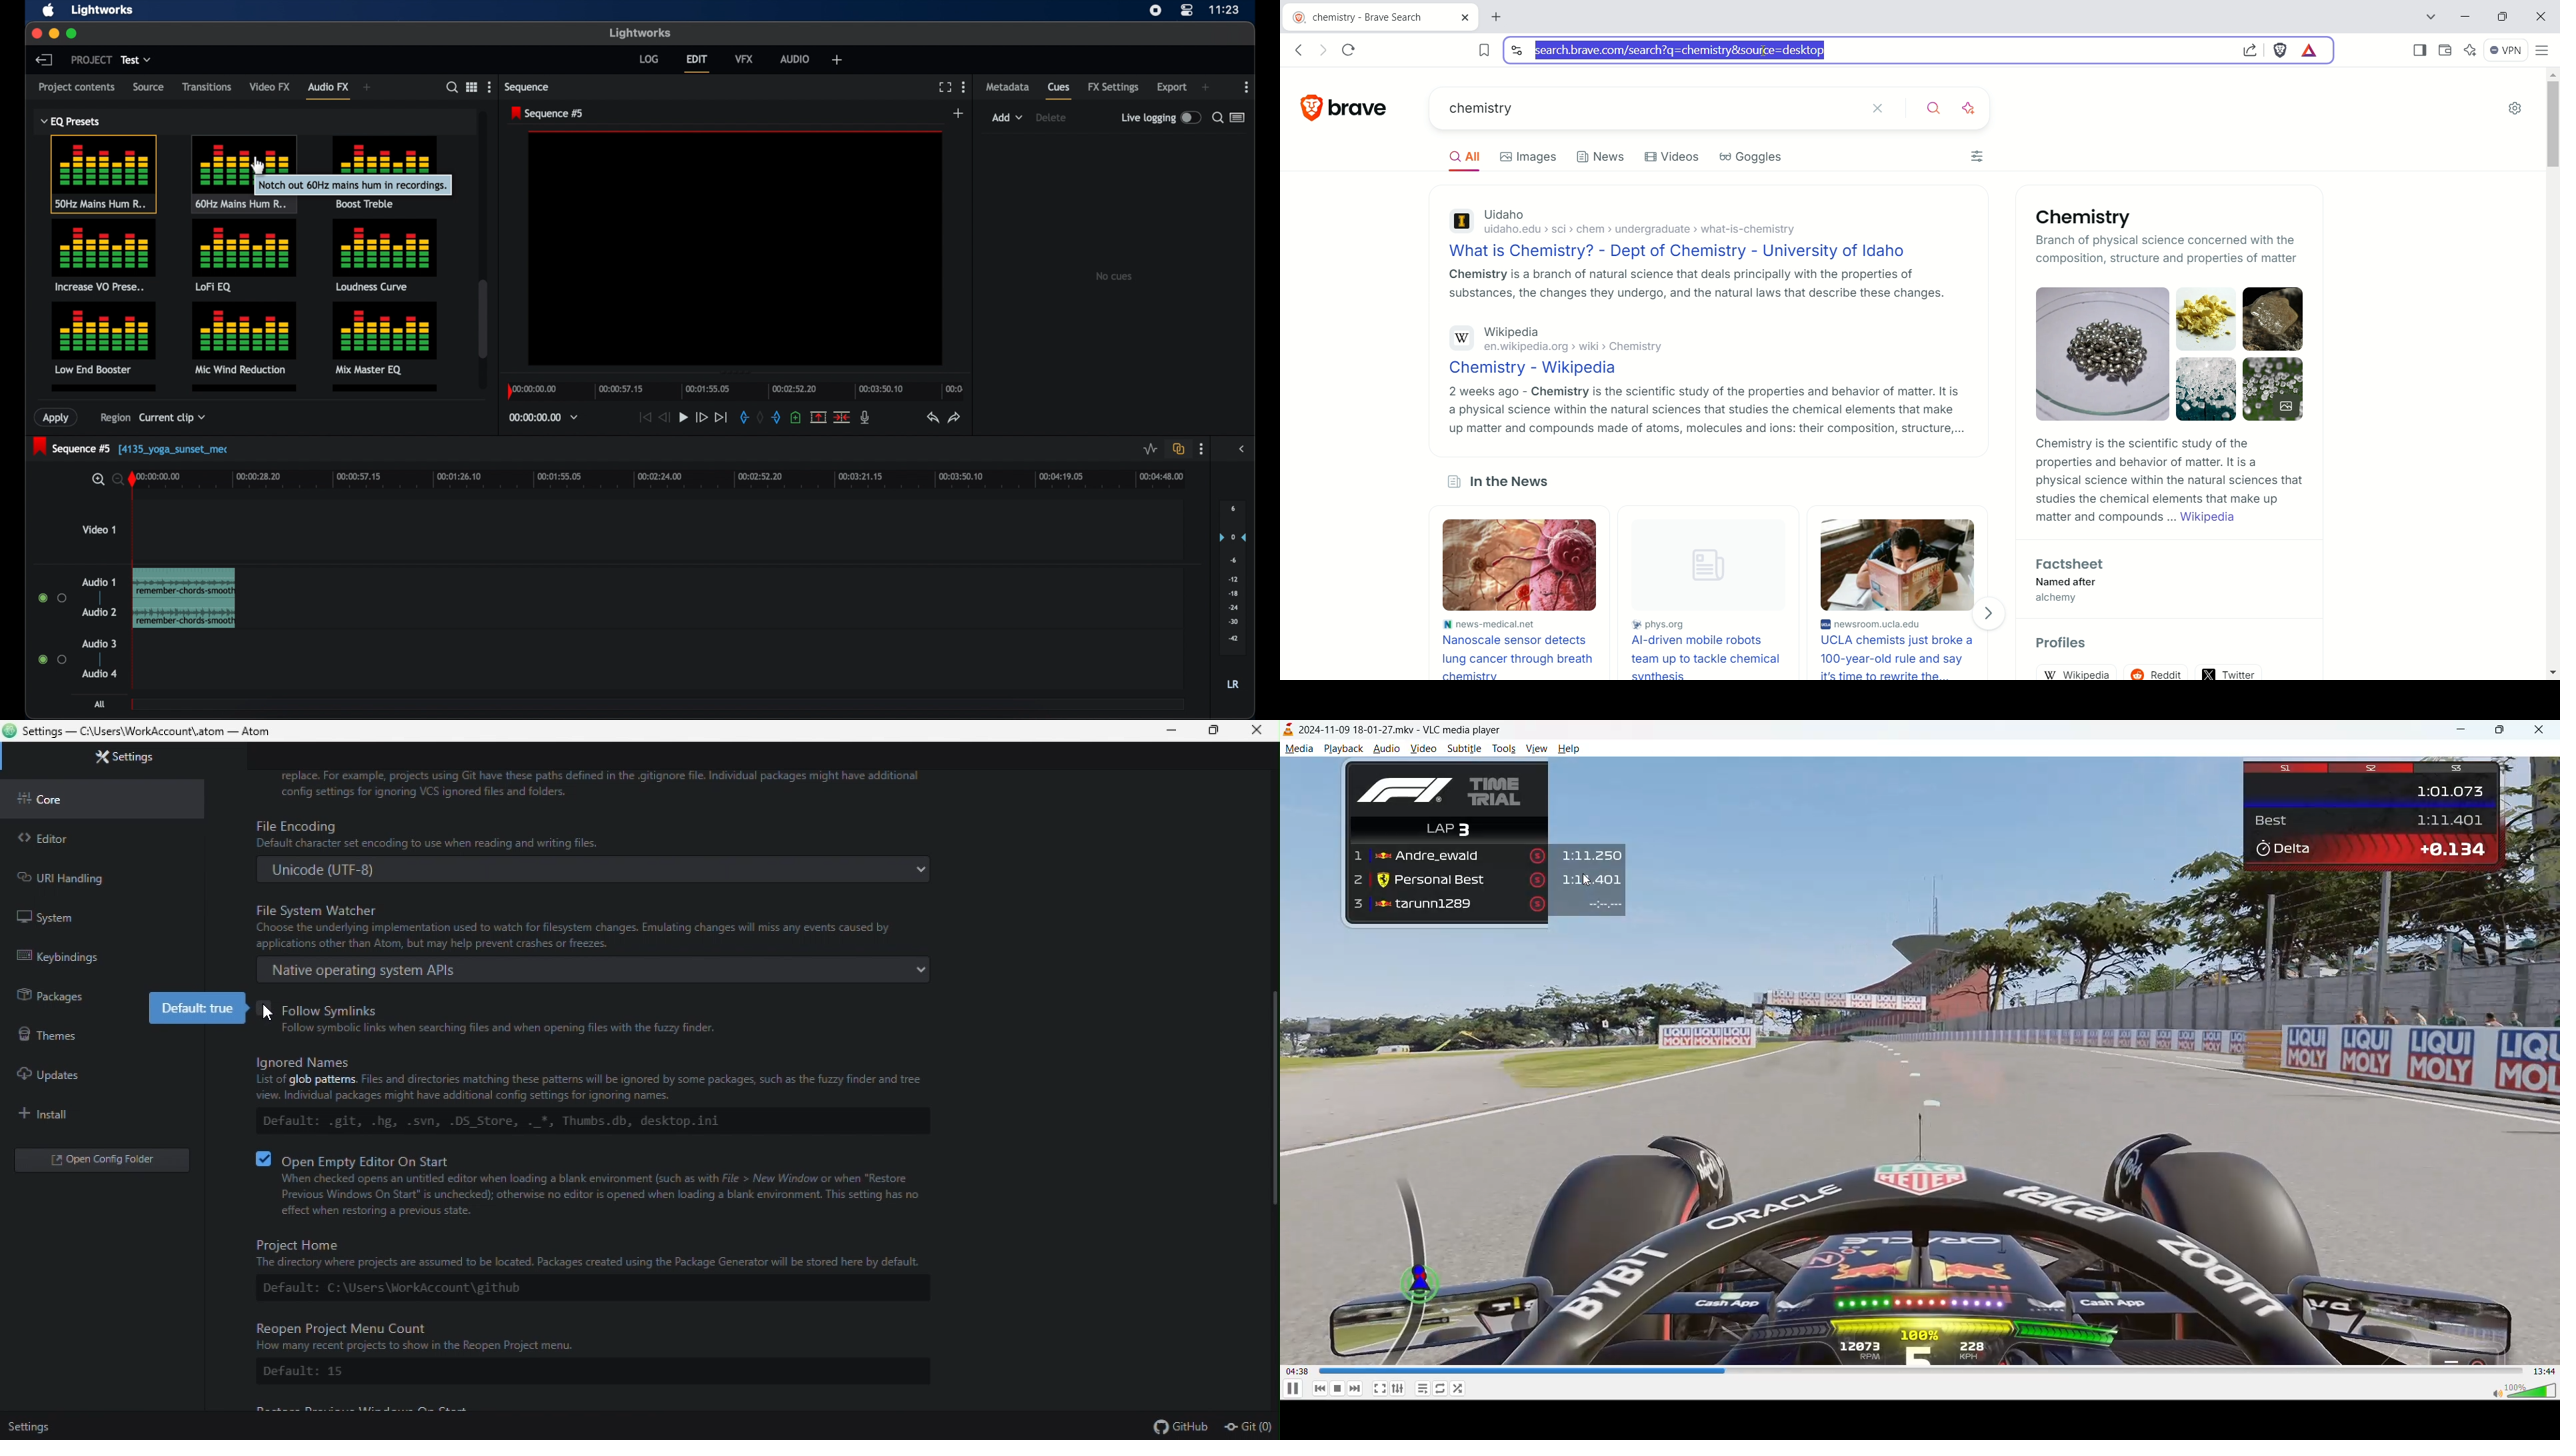  What do you see at coordinates (265, 1009) in the screenshot?
I see `checkbox` at bounding box center [265, 1009].